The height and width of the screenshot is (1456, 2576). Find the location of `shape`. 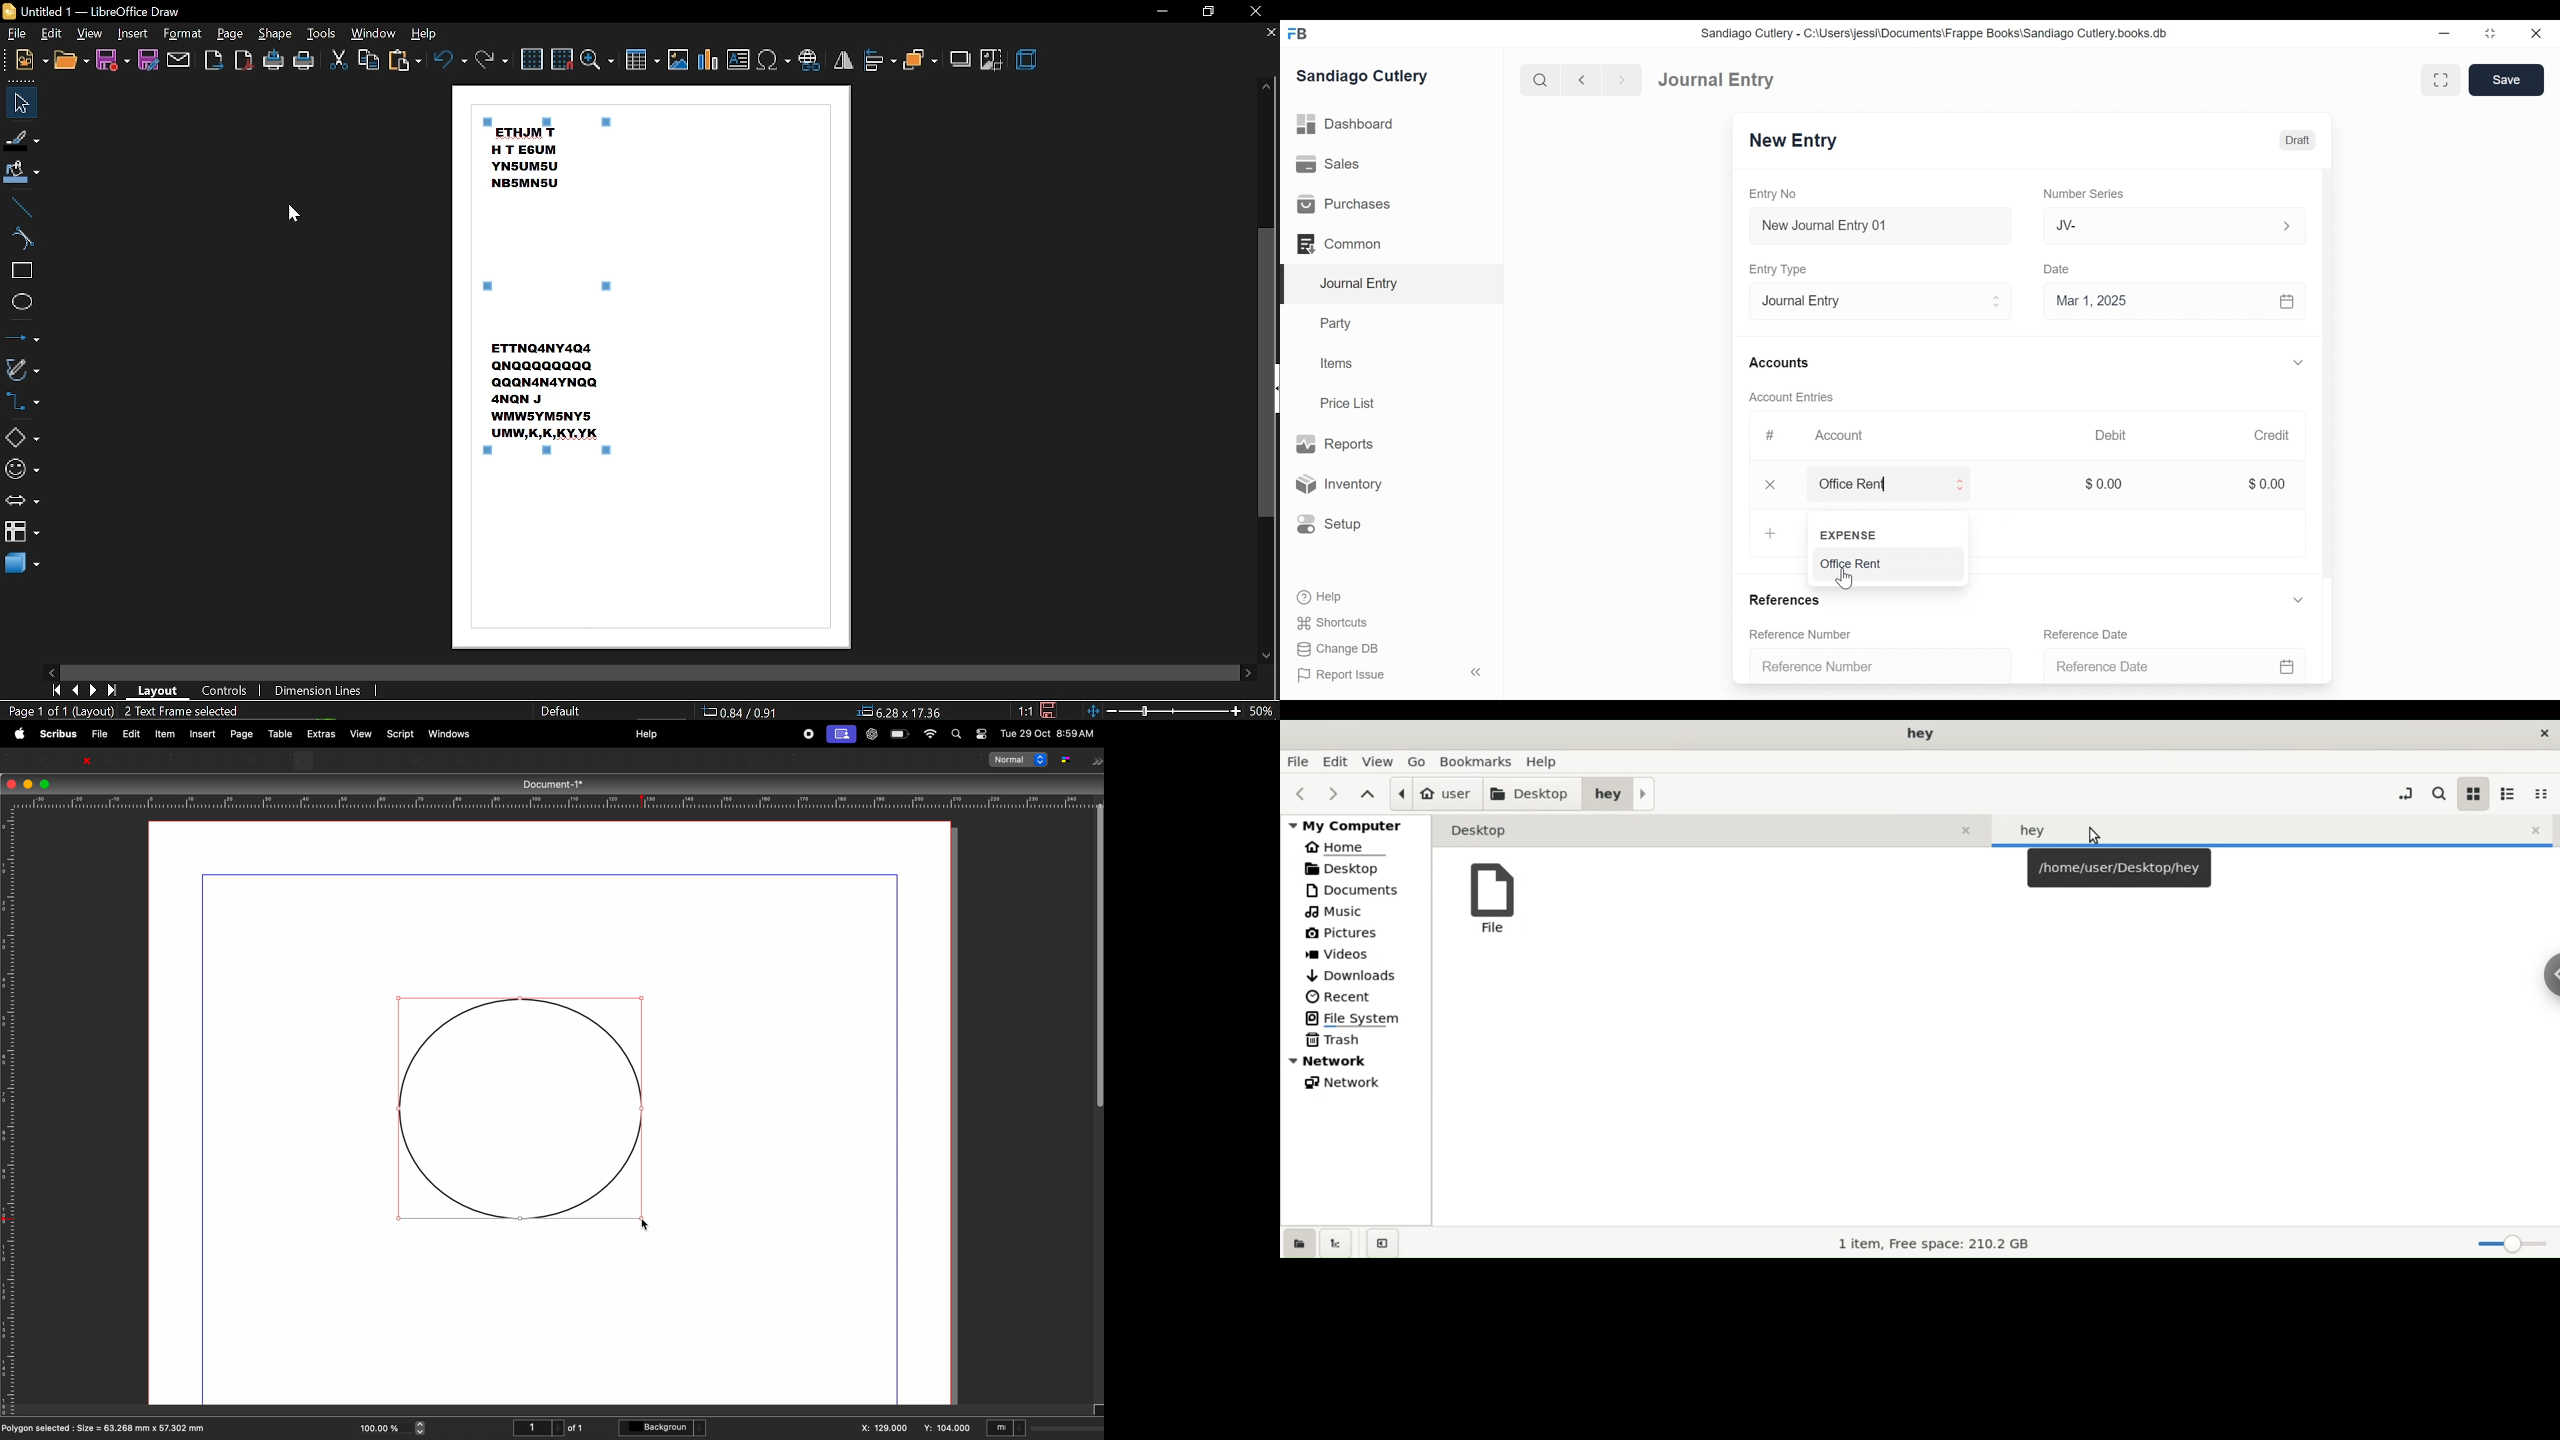

shape is located at coordinates (274, 34).